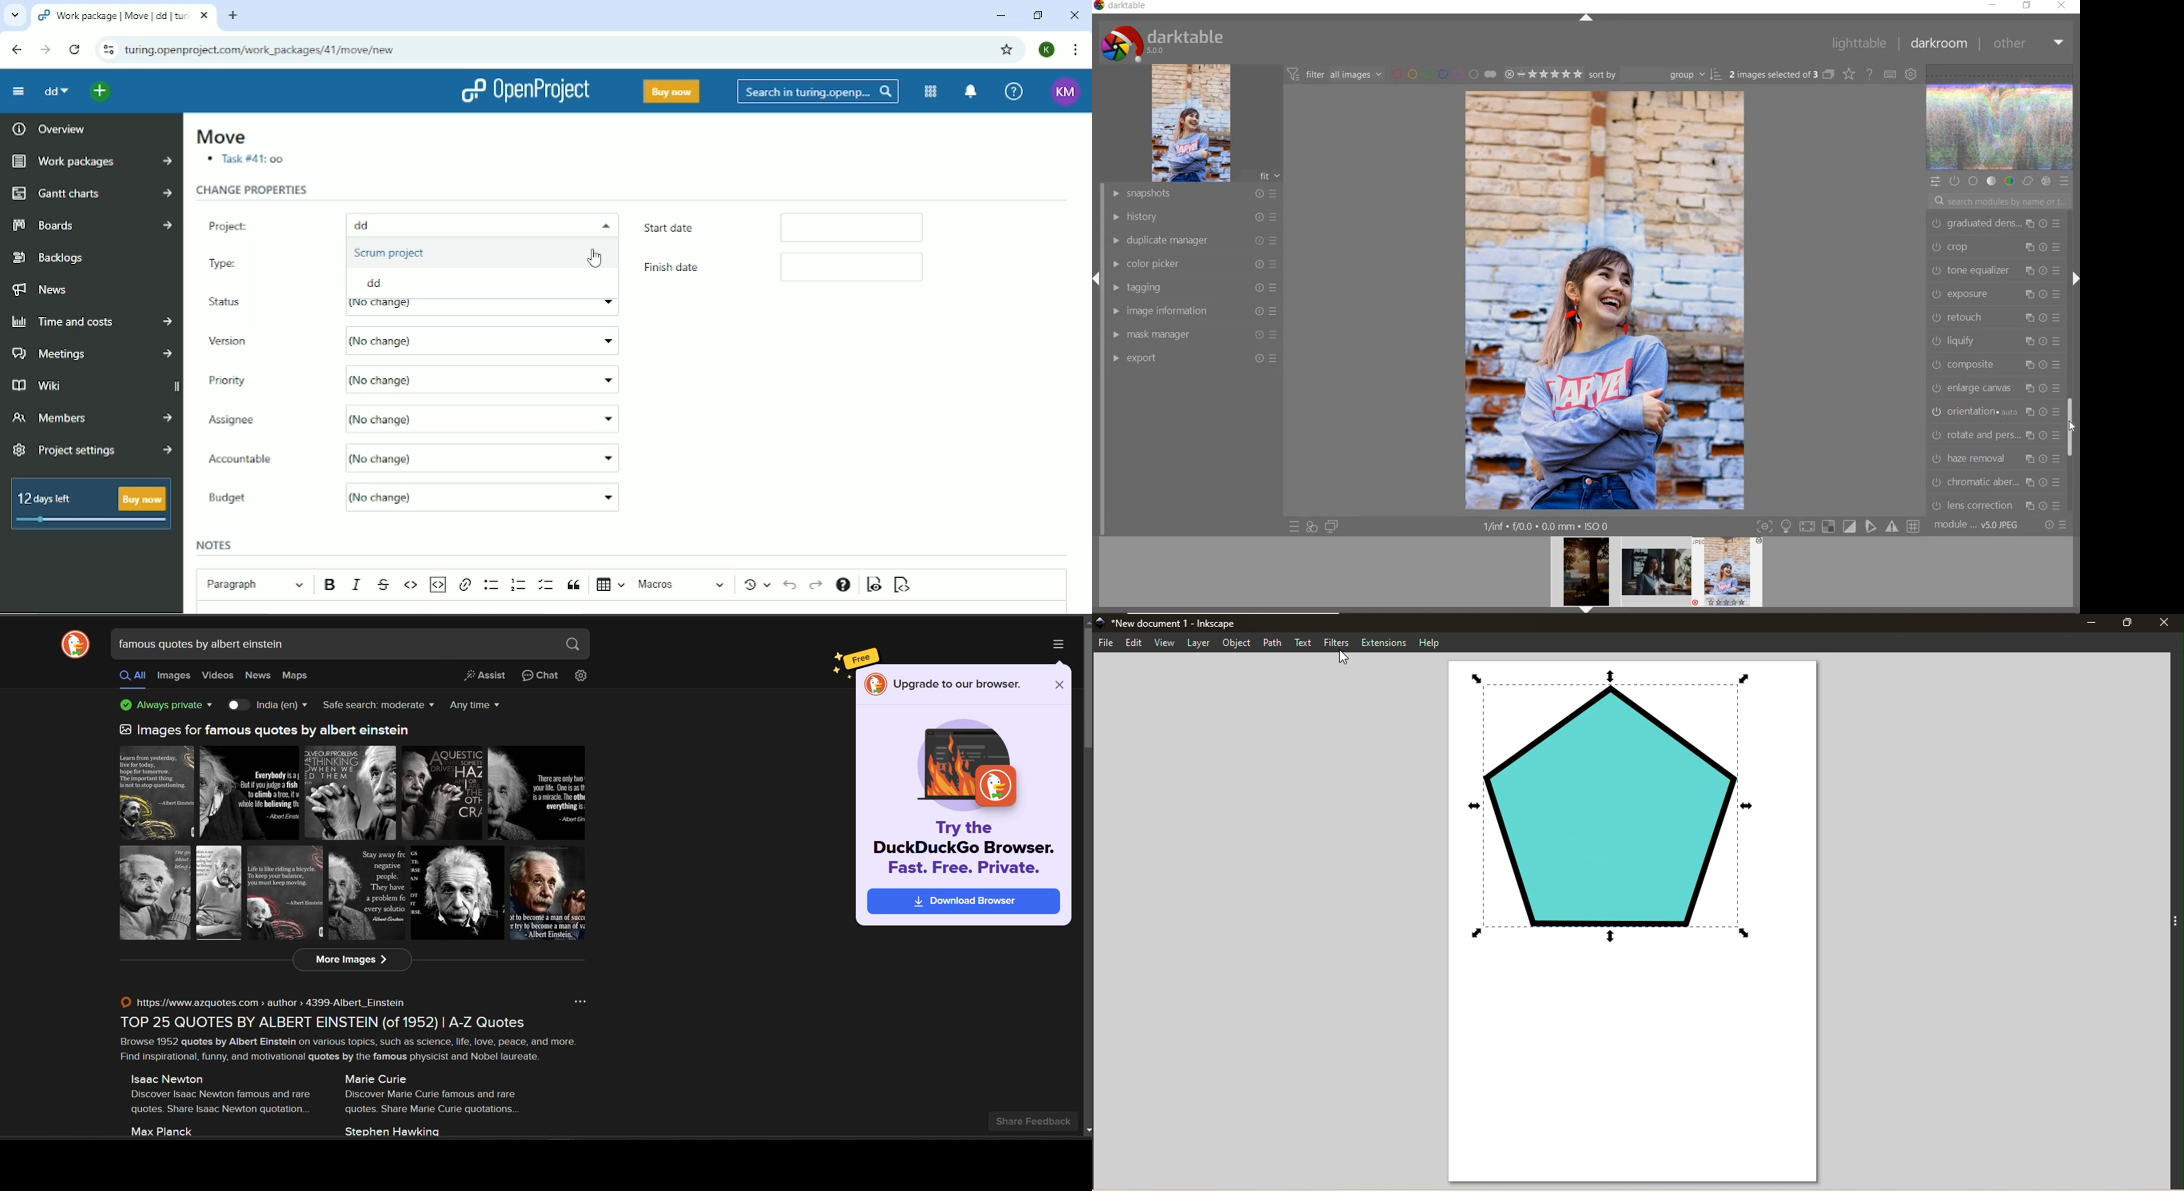 The image size is (2184, 1204). Describe the element at coordinates (694, 226) in the screenshot. I see `Start date` at that location.